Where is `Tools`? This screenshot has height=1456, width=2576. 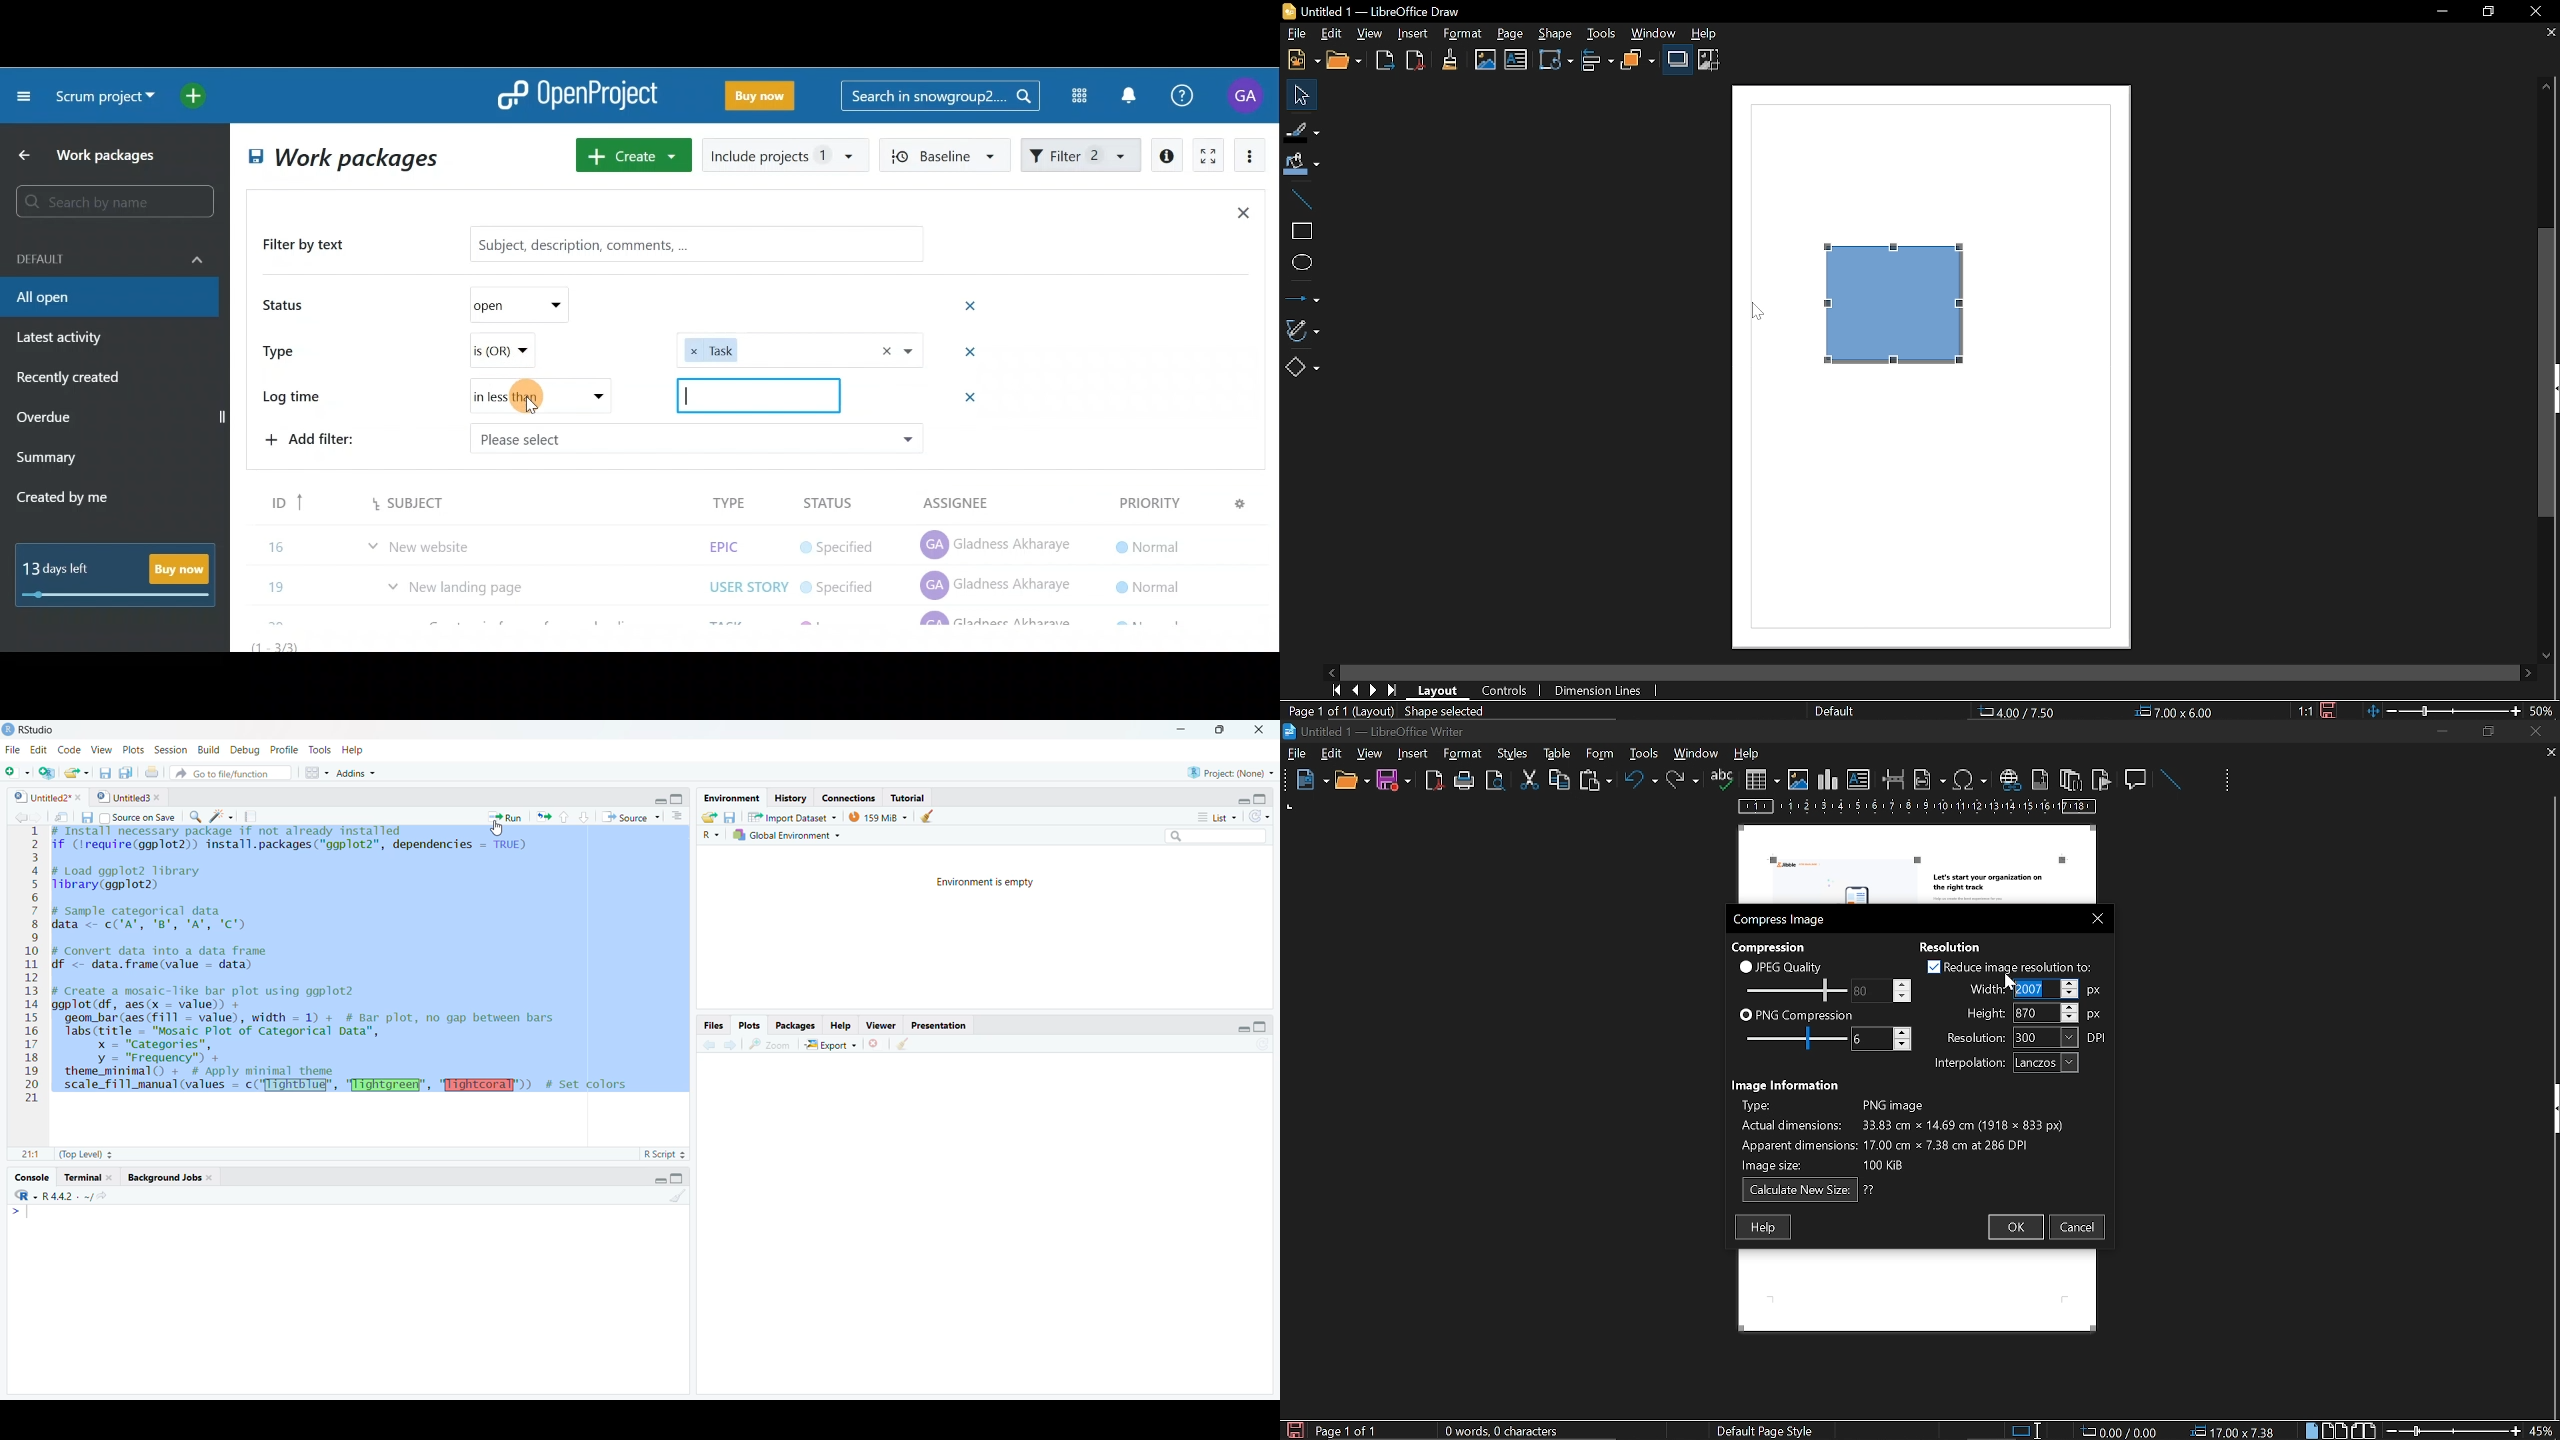
Tools is located at coordinates (319, 748).